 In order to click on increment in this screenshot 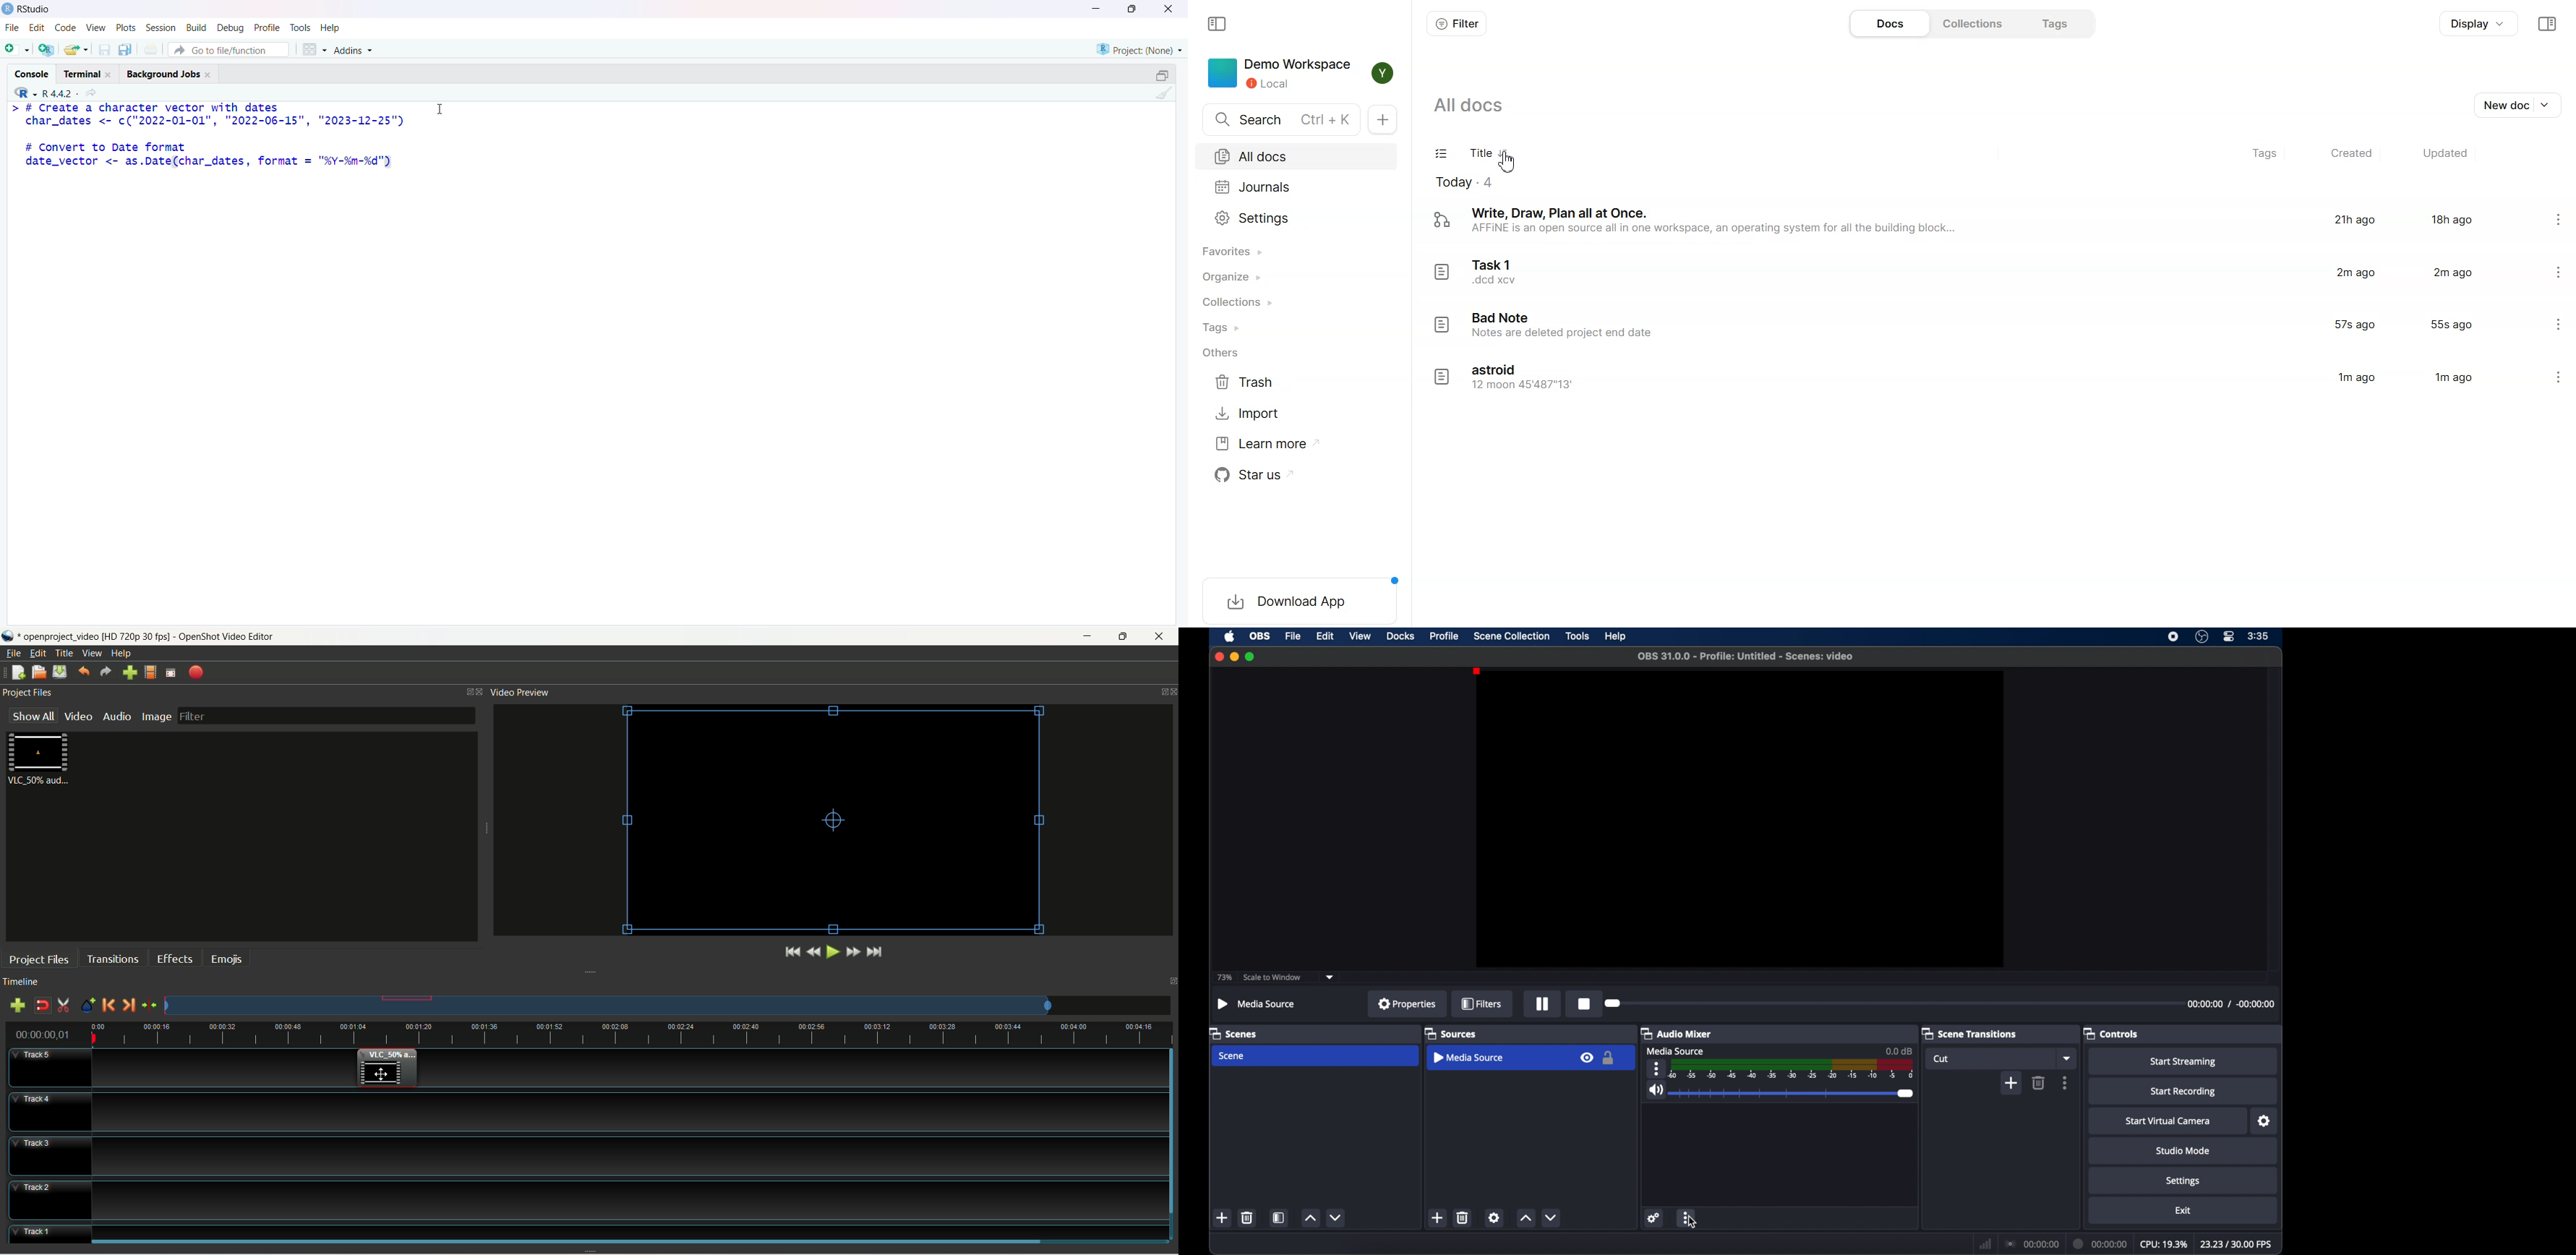, I will do `click(1310, 1217)`.